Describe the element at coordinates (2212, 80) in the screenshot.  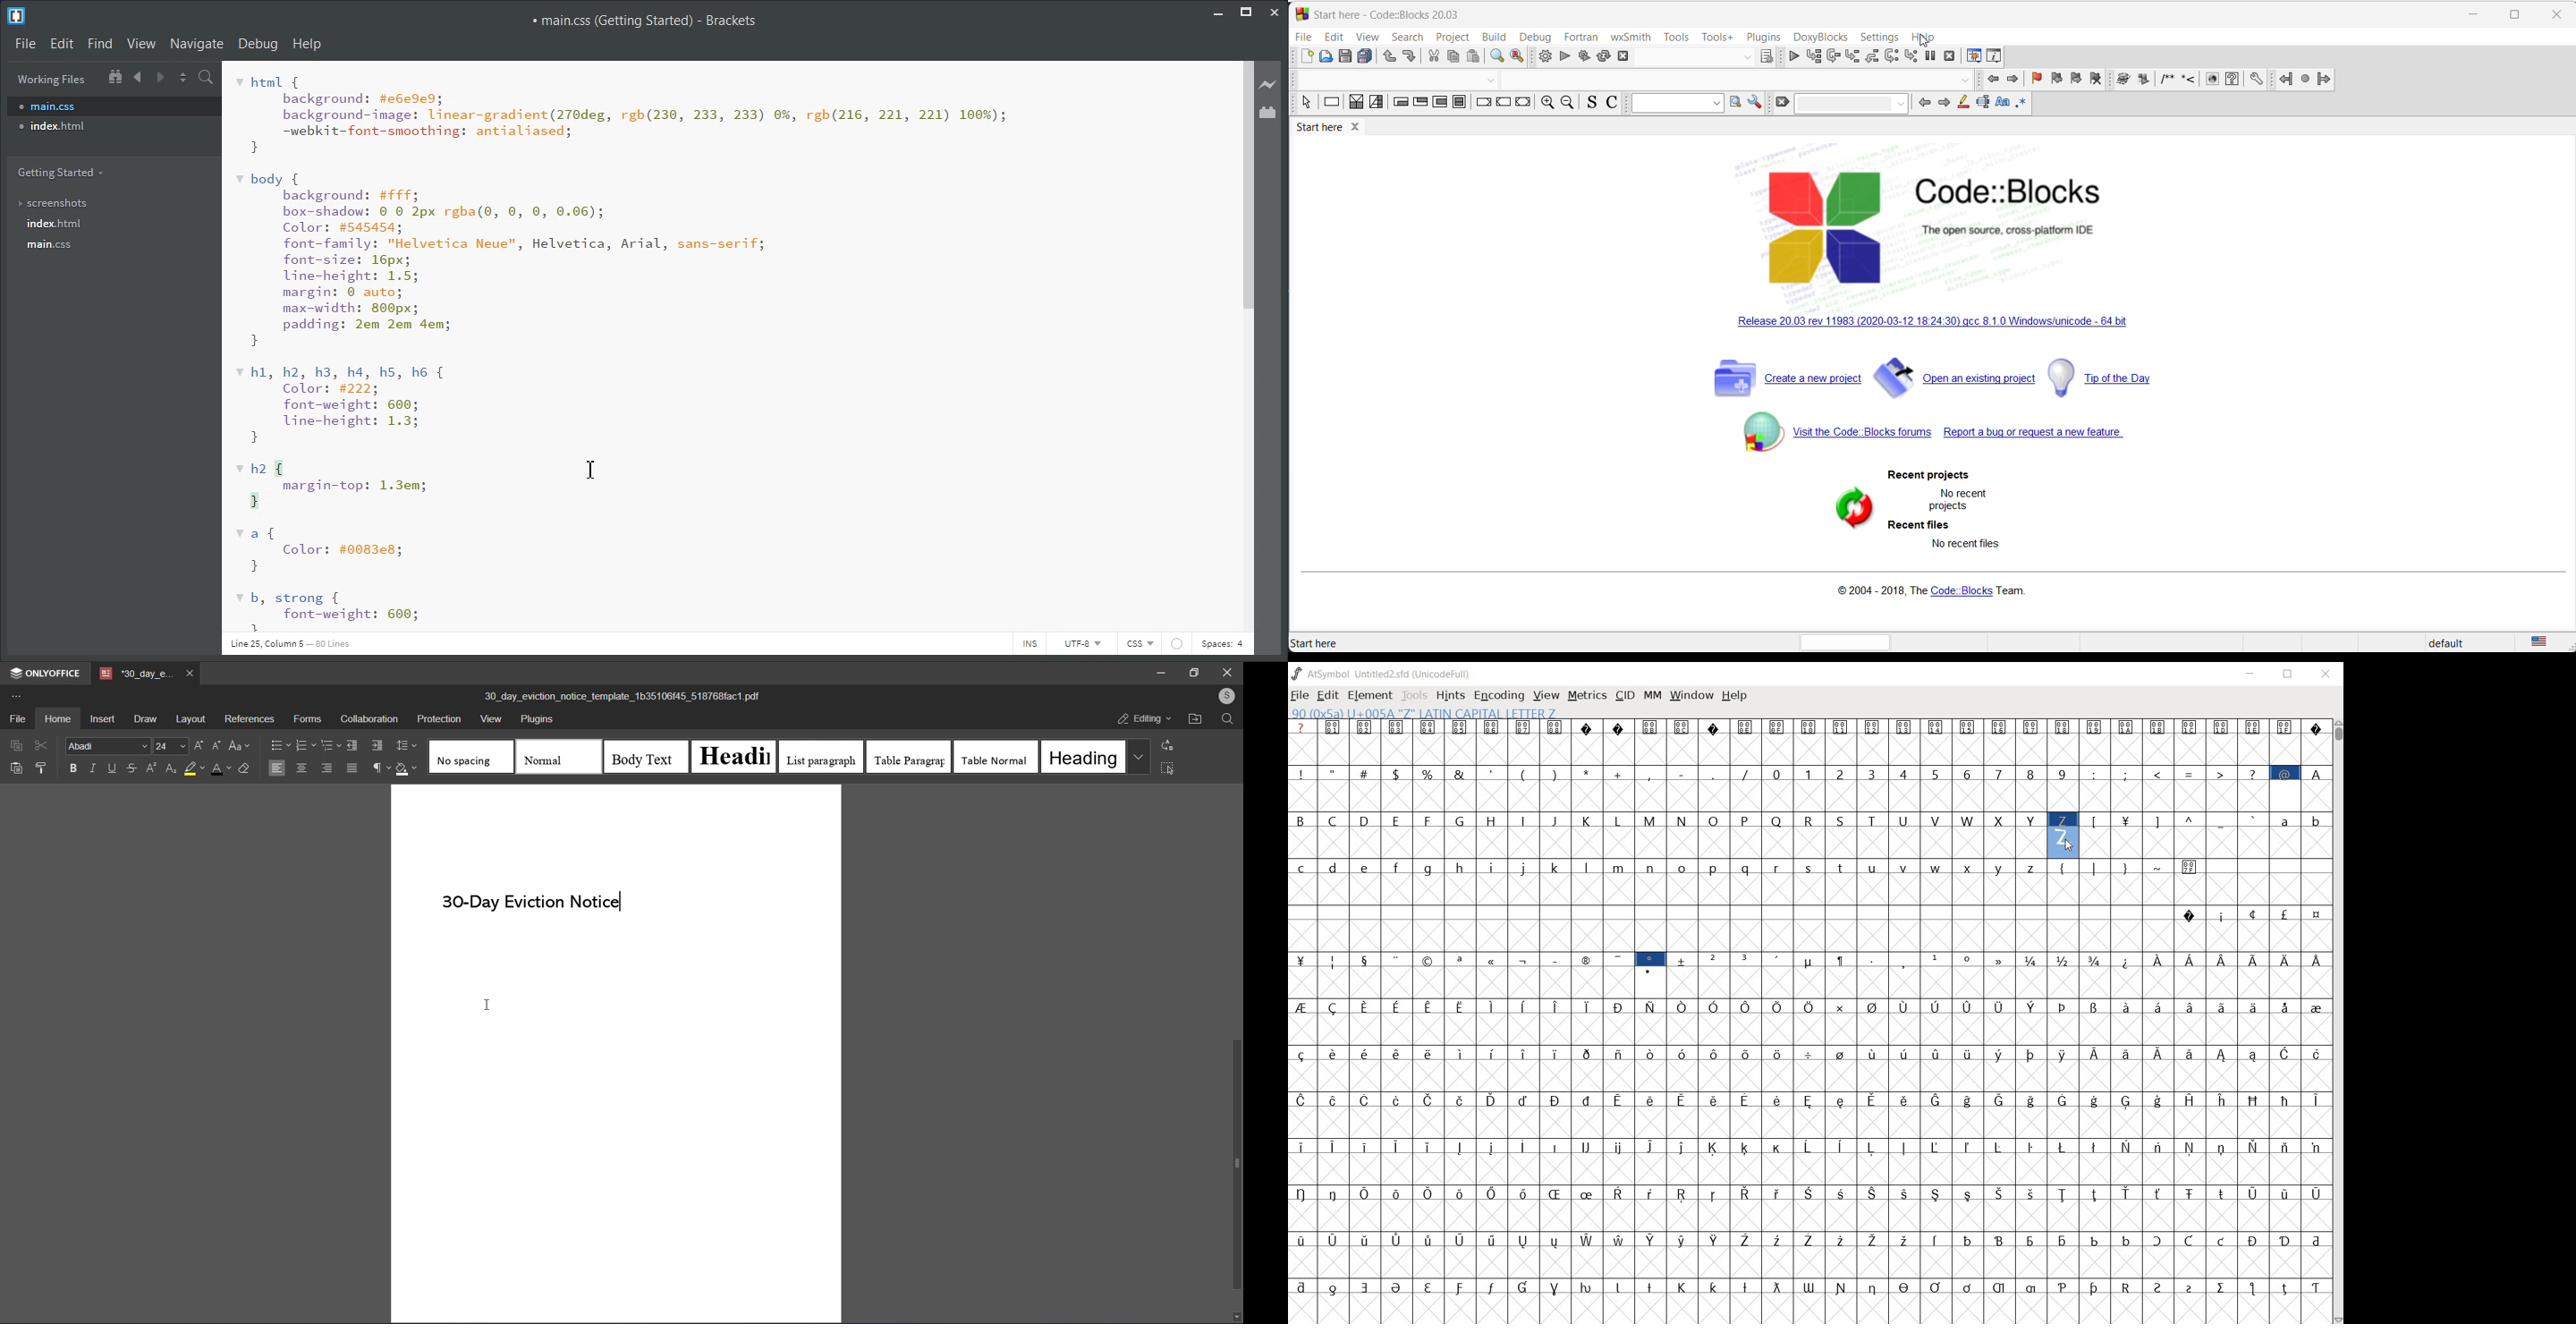
I see `icon` at that location.